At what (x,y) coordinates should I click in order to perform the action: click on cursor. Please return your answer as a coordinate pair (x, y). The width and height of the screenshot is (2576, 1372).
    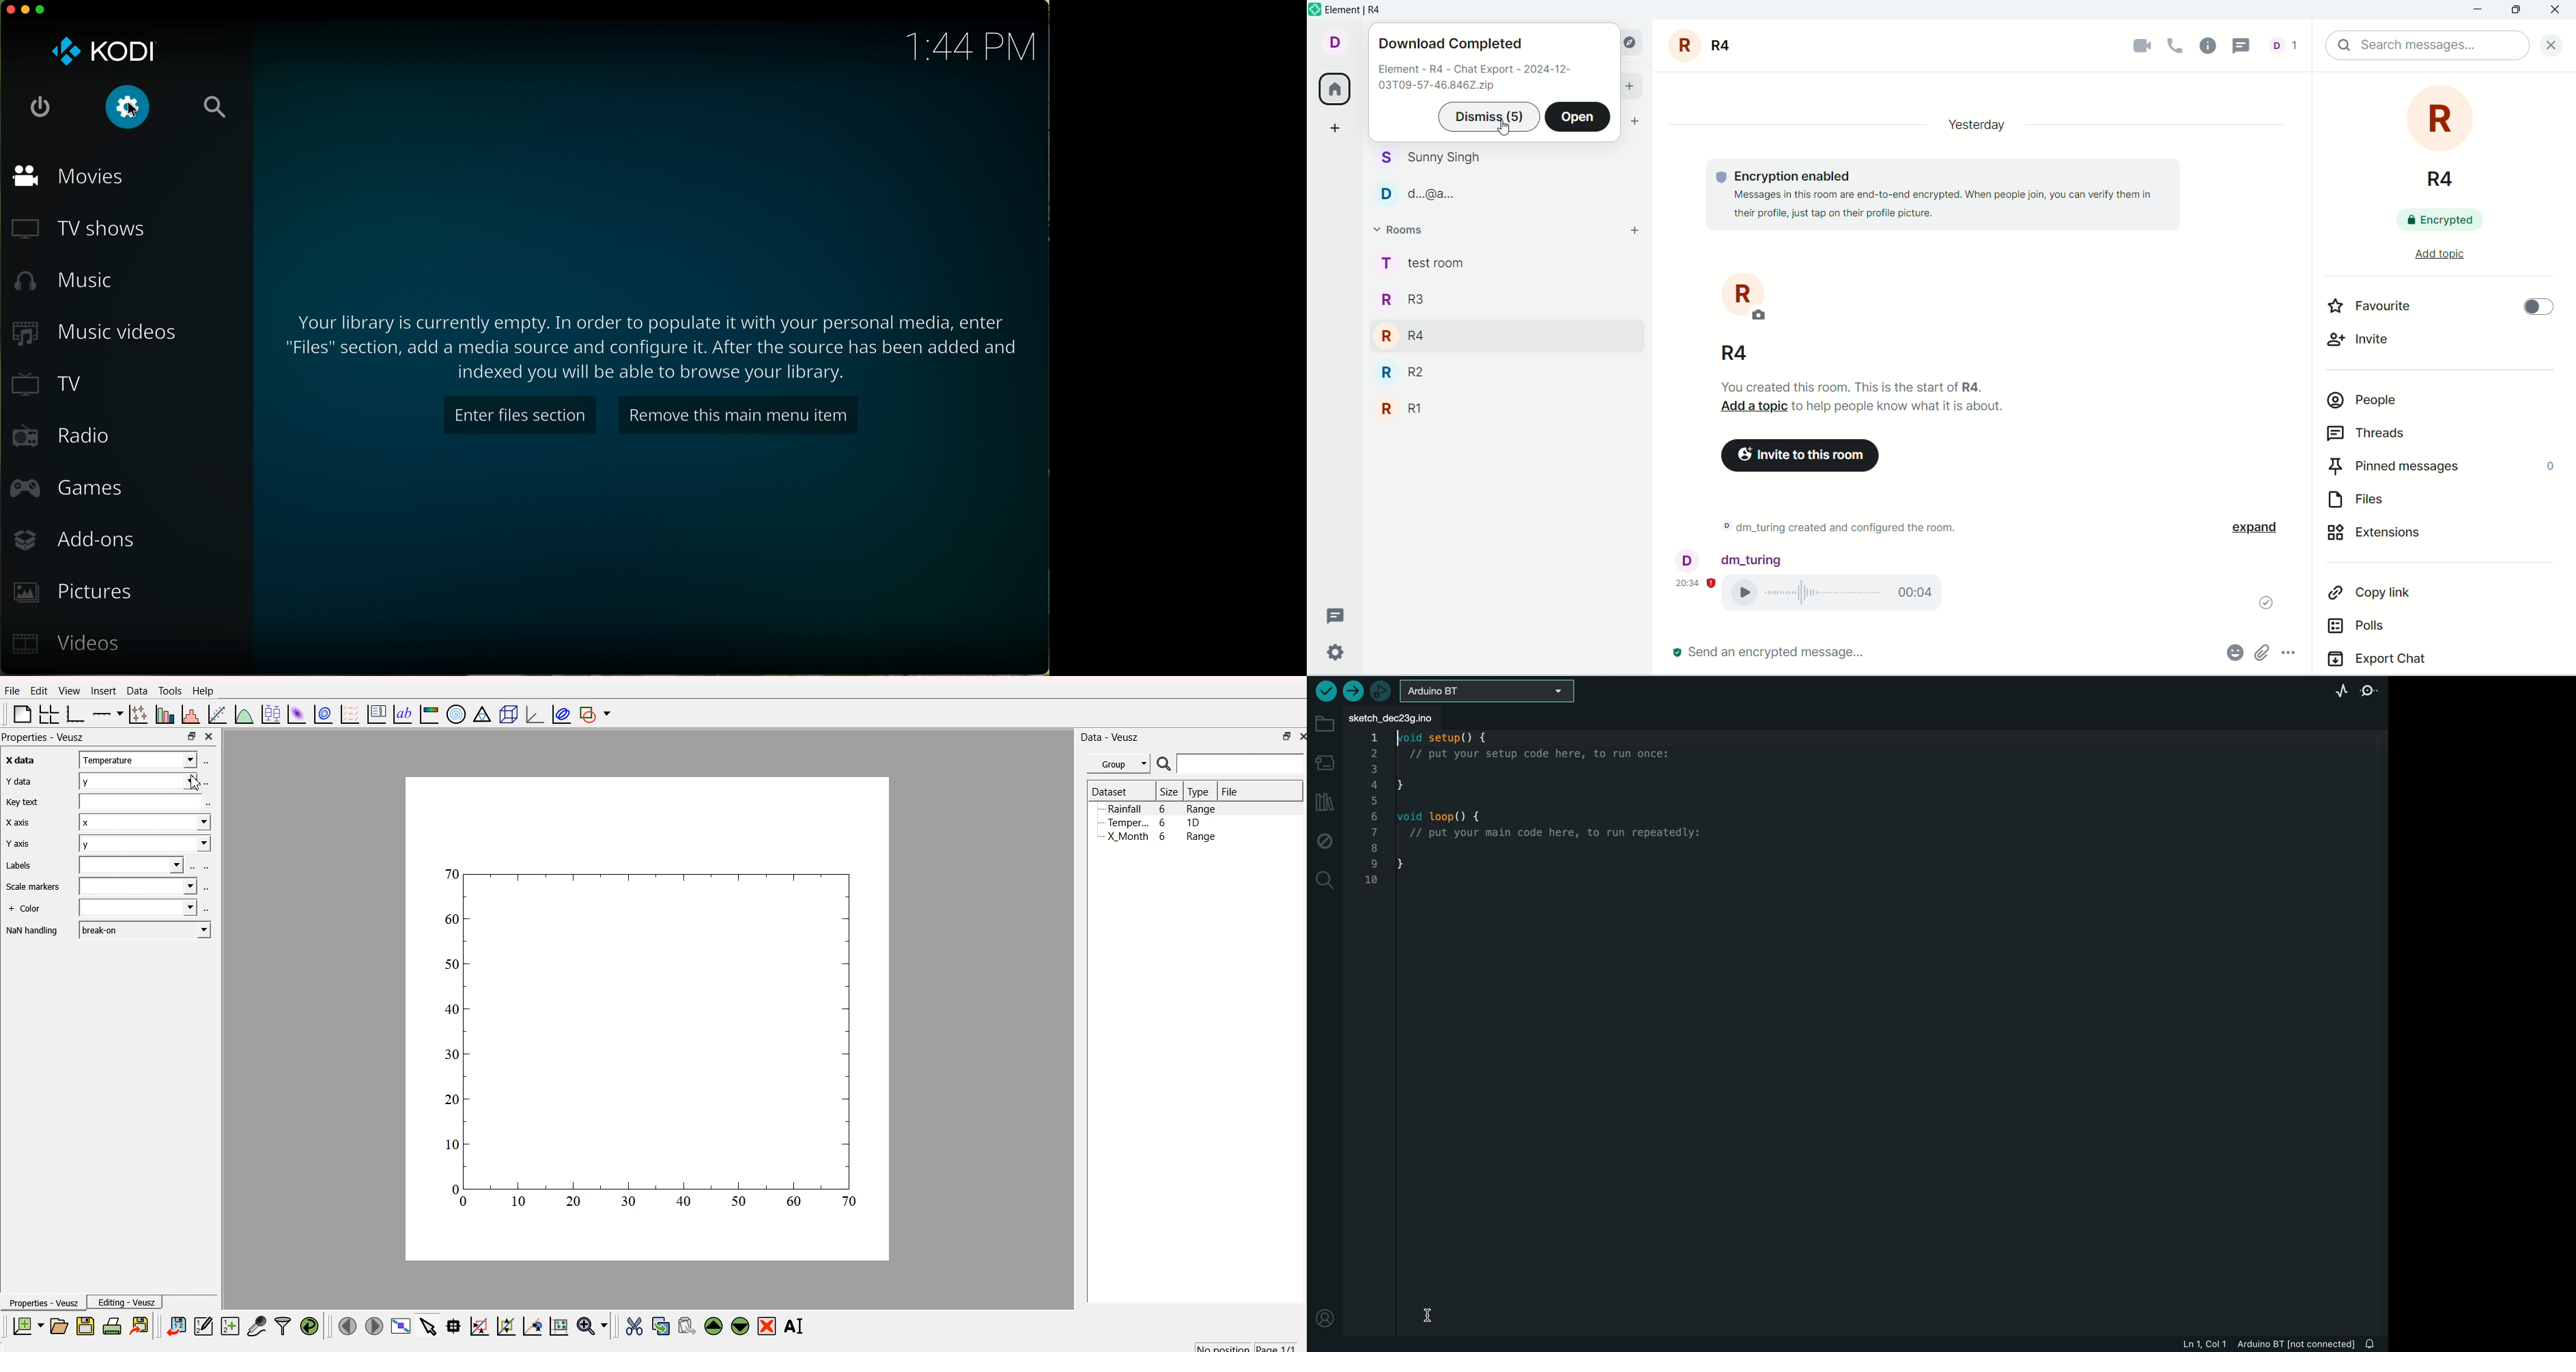
    Looking at the image, I should click on (134, 112).